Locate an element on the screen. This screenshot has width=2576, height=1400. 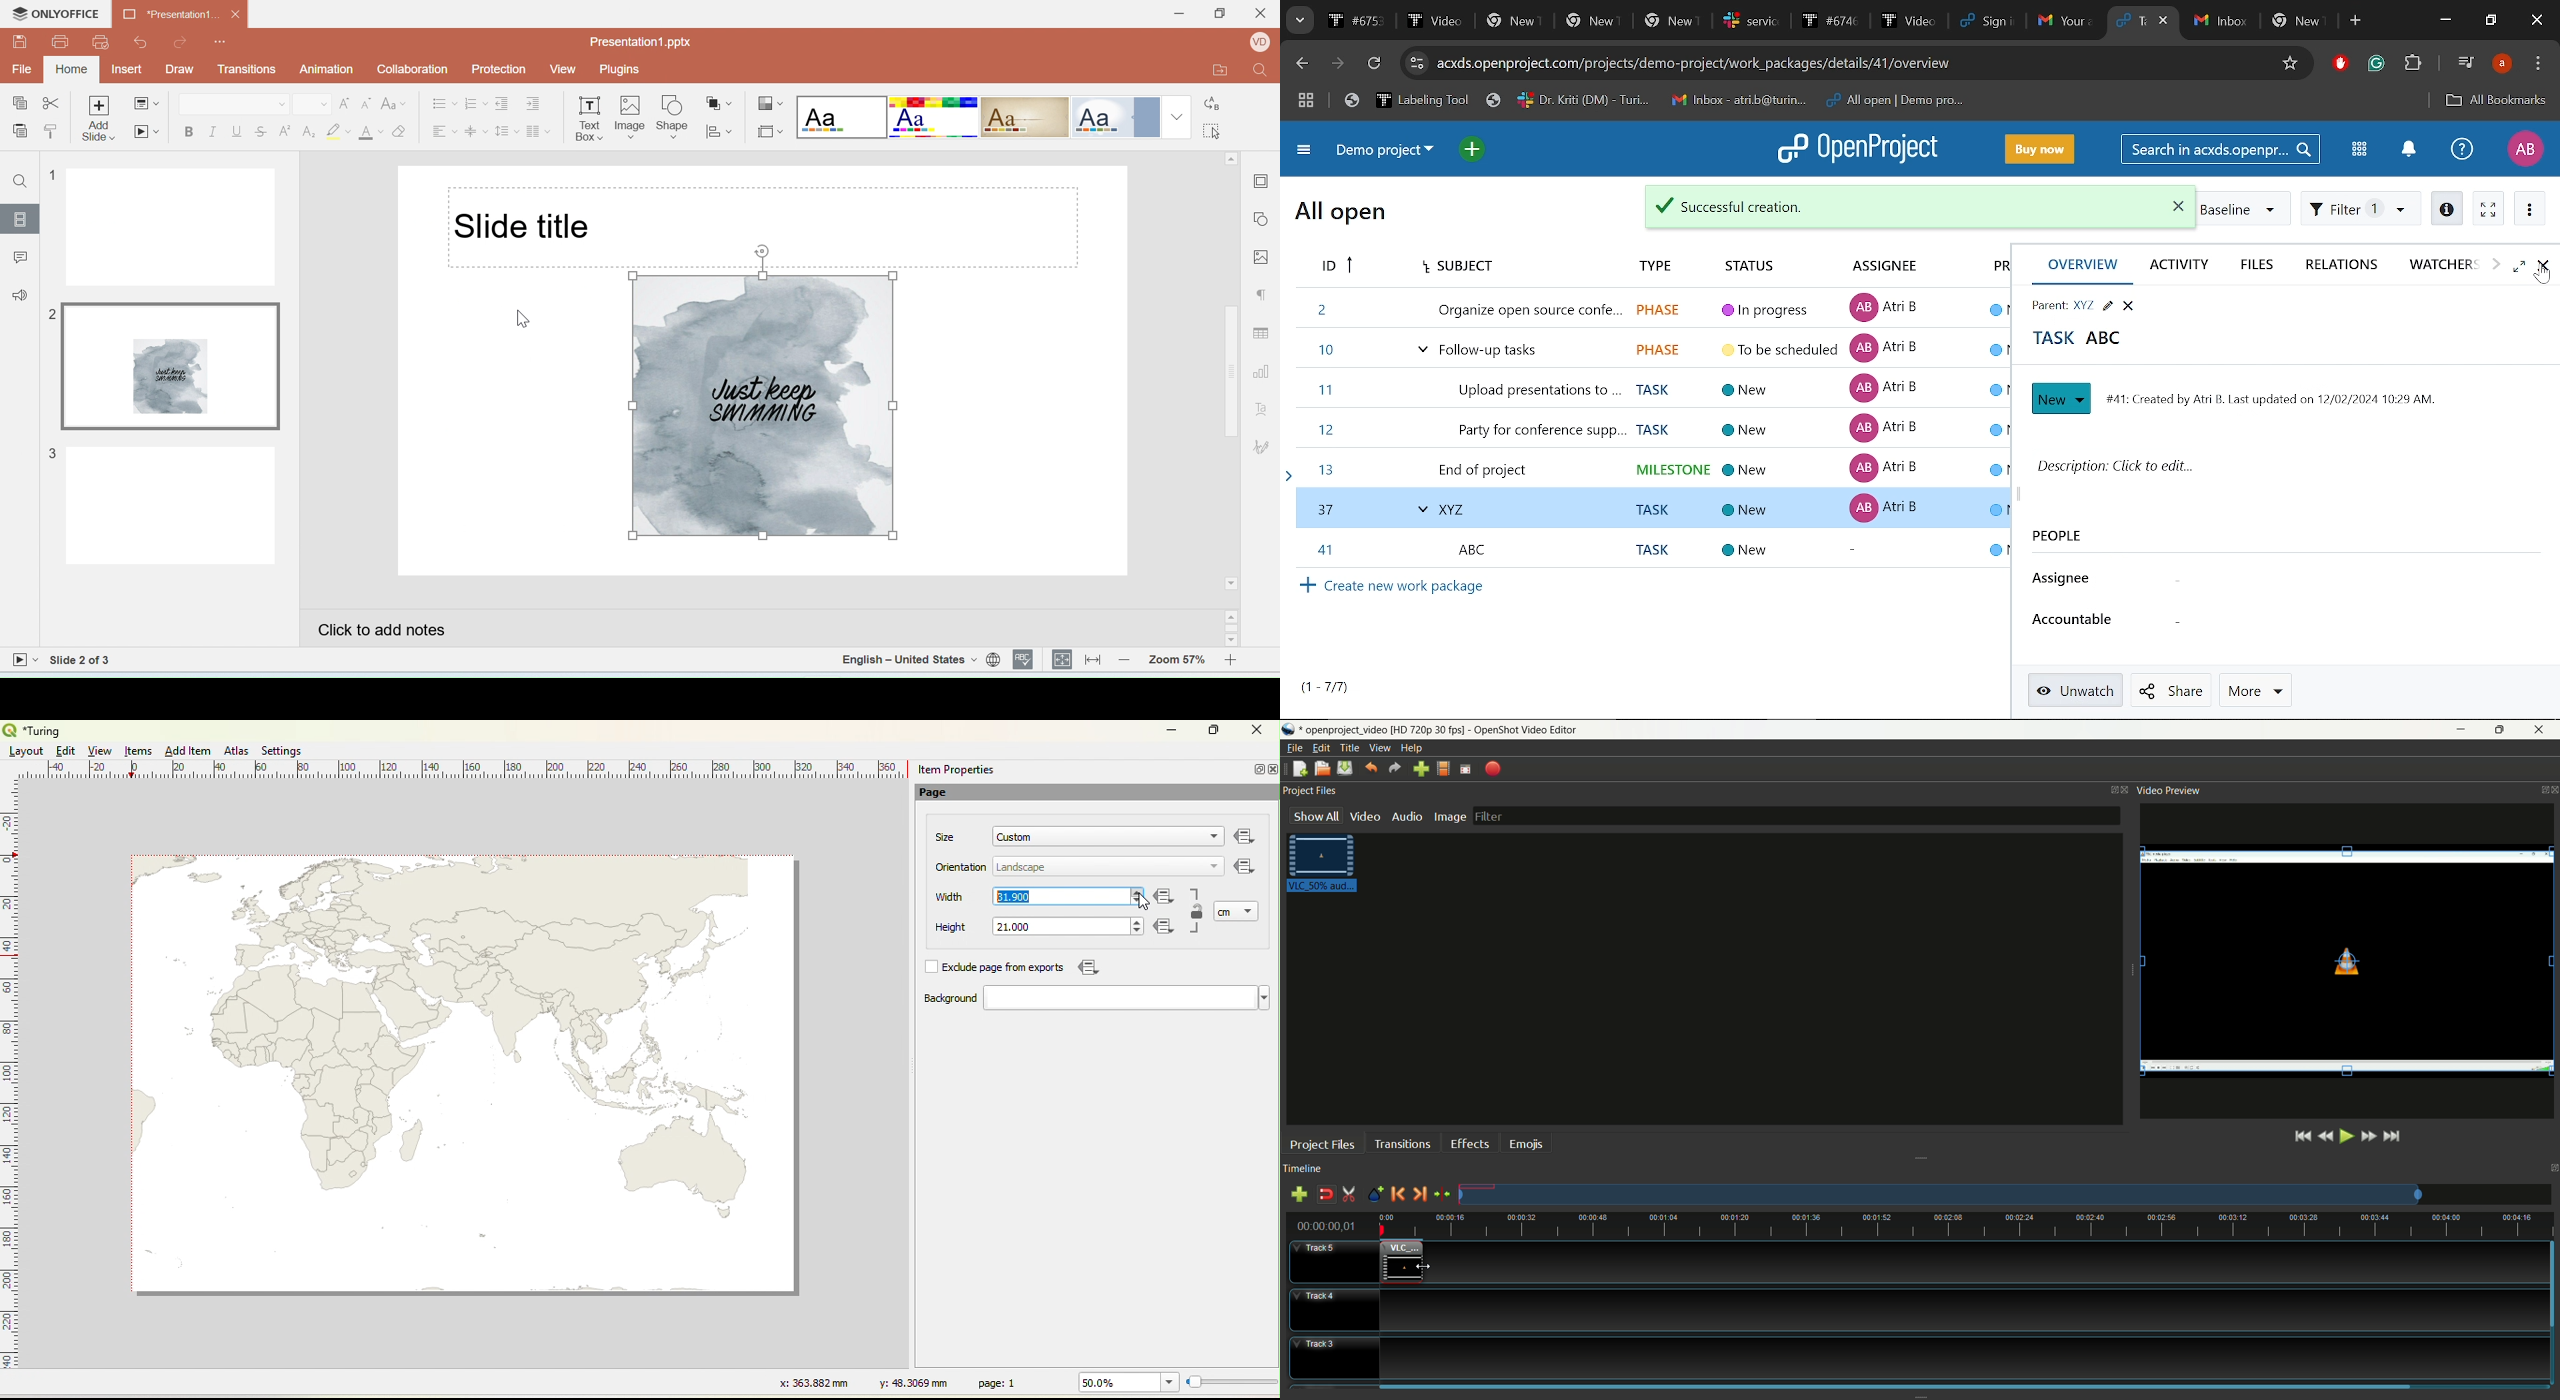
Orientation is located at coordinates (962, 867).